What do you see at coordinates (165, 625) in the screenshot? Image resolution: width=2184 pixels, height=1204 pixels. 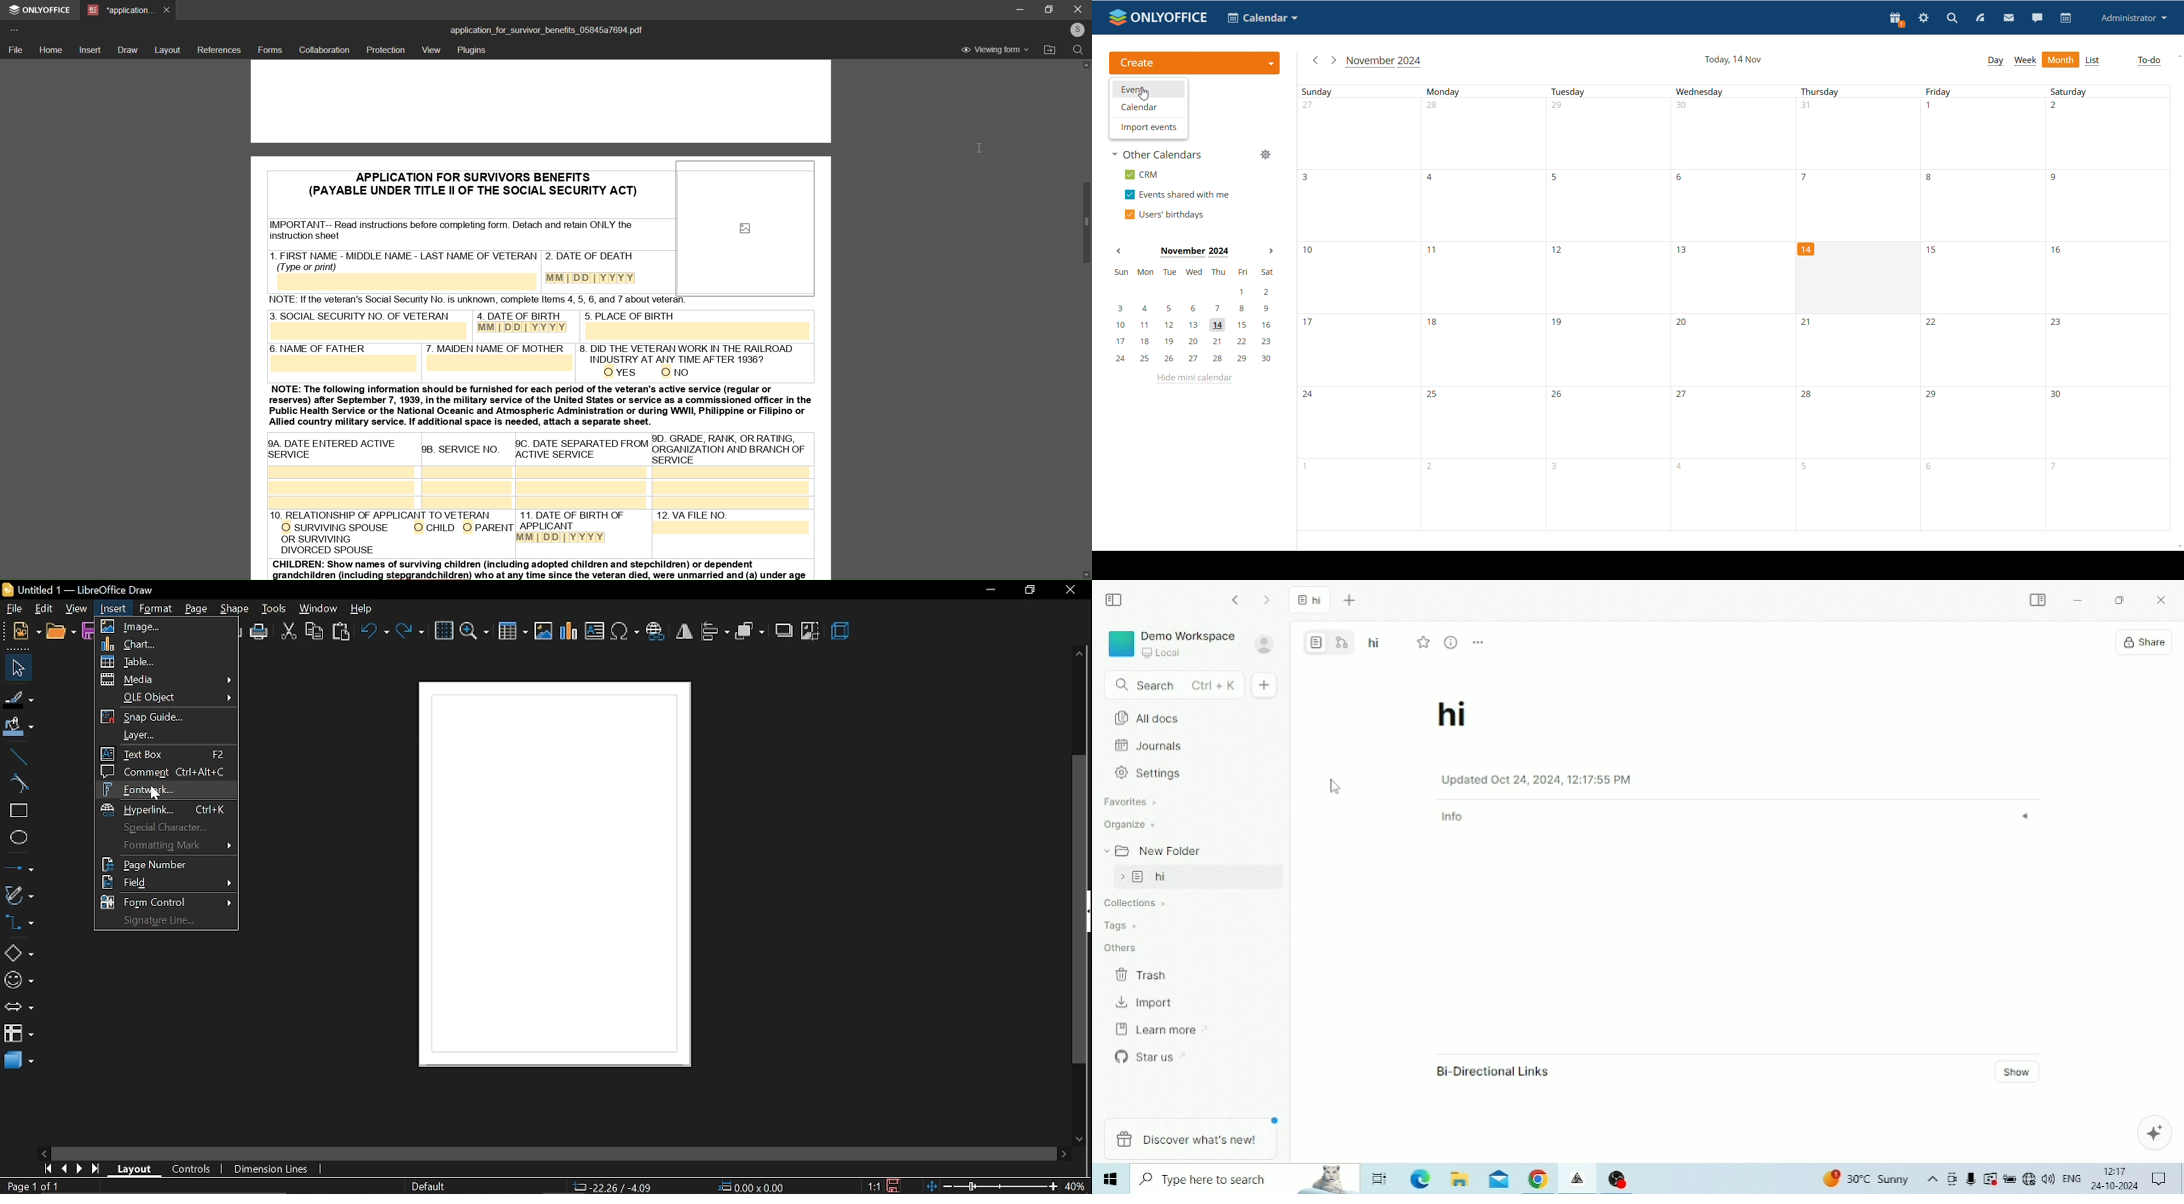 I see `image` at bounding box center [165, 625].